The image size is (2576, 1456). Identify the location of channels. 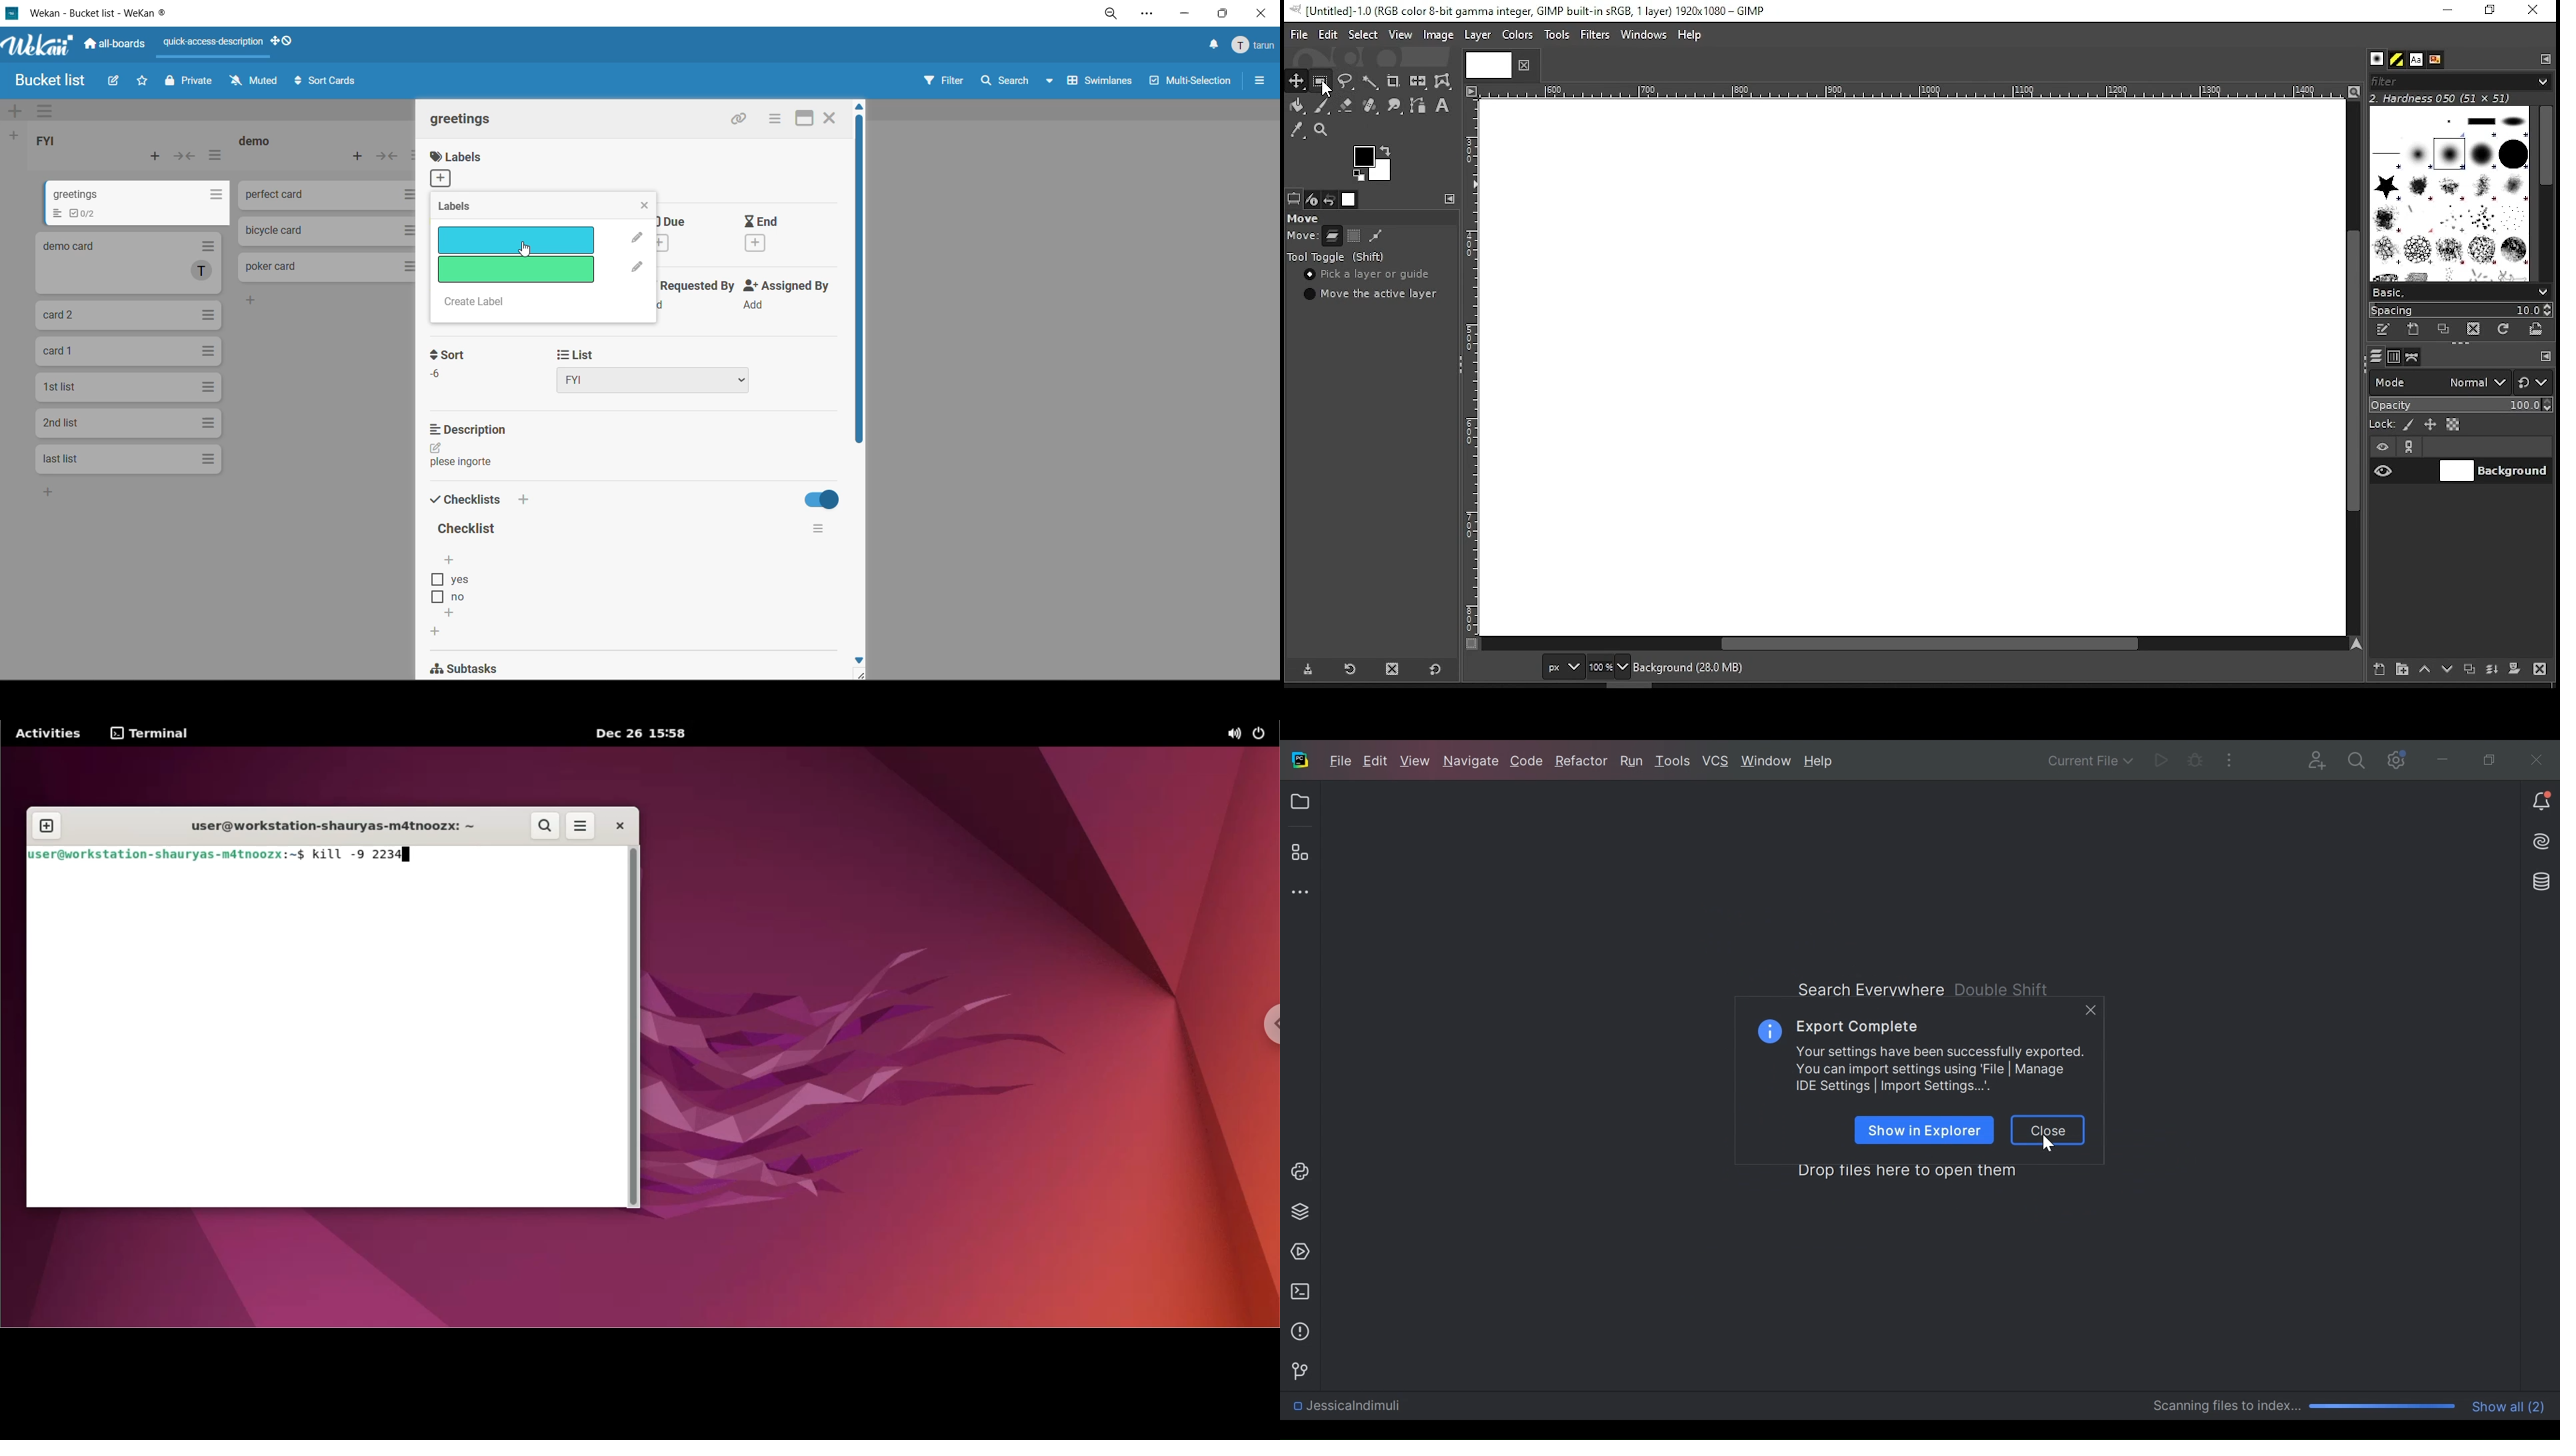
(2393, 357).